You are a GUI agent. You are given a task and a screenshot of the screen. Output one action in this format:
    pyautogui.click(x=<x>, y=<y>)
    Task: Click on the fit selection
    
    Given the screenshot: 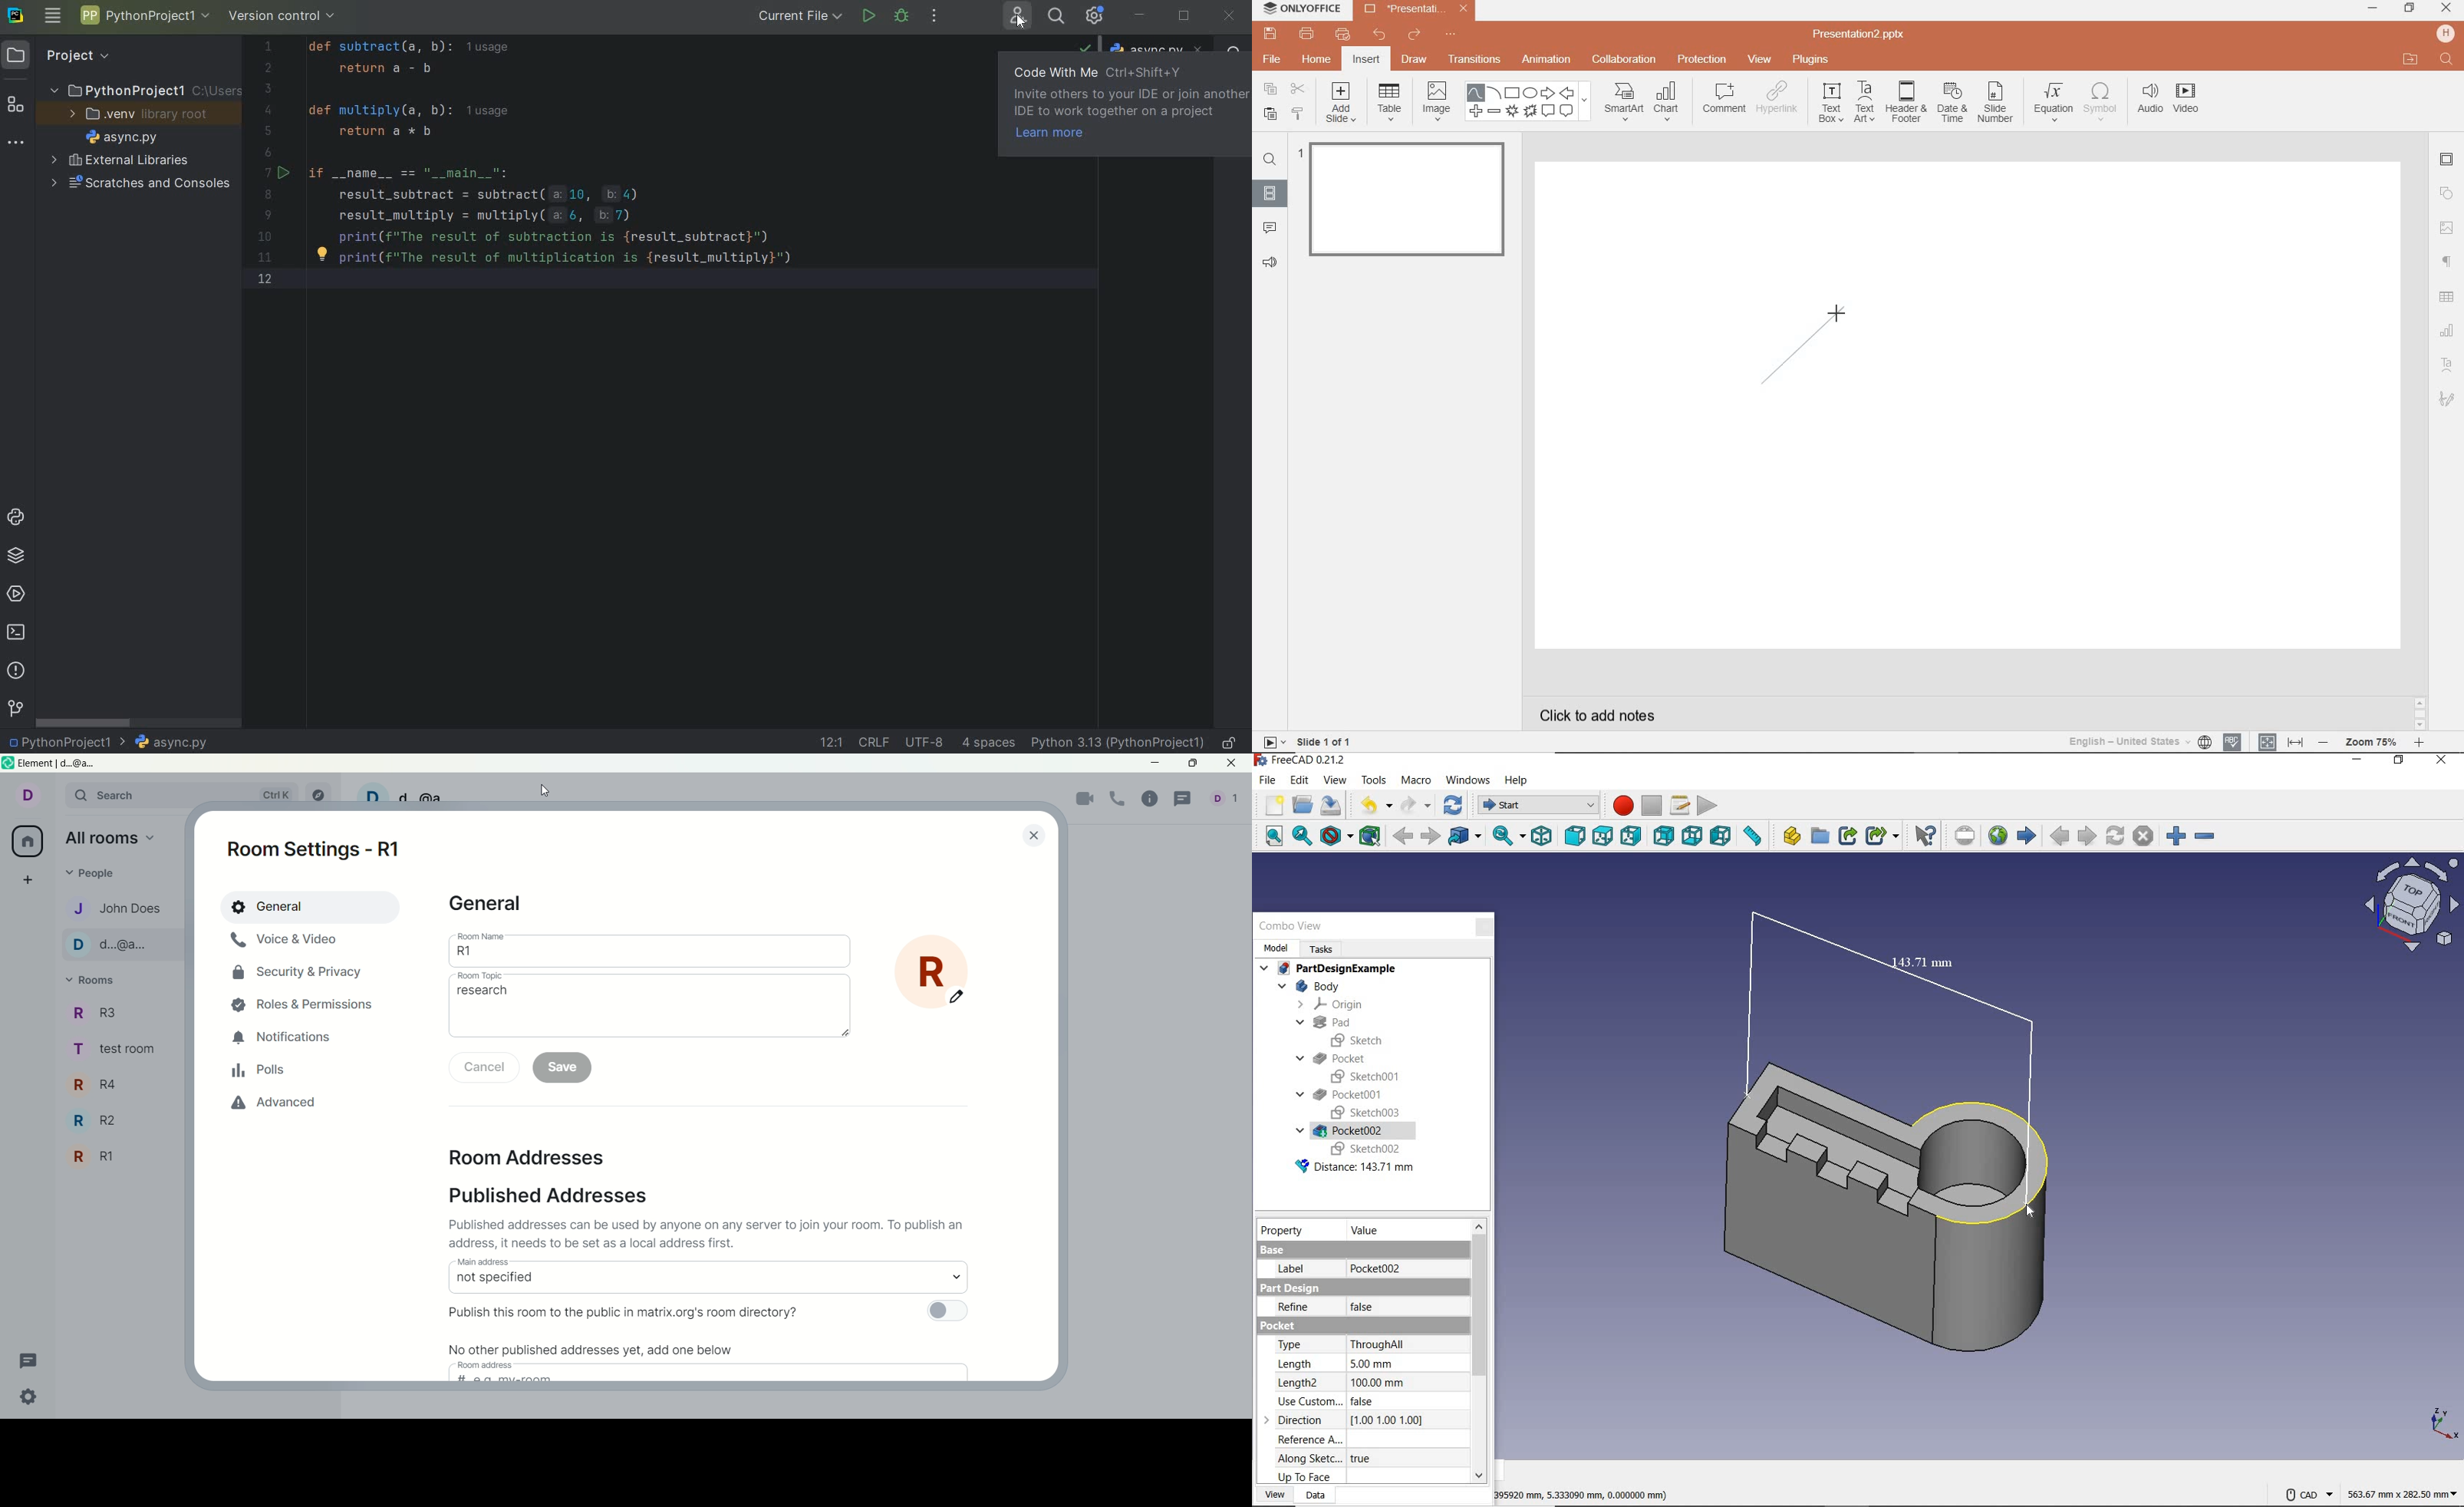 What is the action you would take?
    pyautogui.click(x=1302, y=837)
    